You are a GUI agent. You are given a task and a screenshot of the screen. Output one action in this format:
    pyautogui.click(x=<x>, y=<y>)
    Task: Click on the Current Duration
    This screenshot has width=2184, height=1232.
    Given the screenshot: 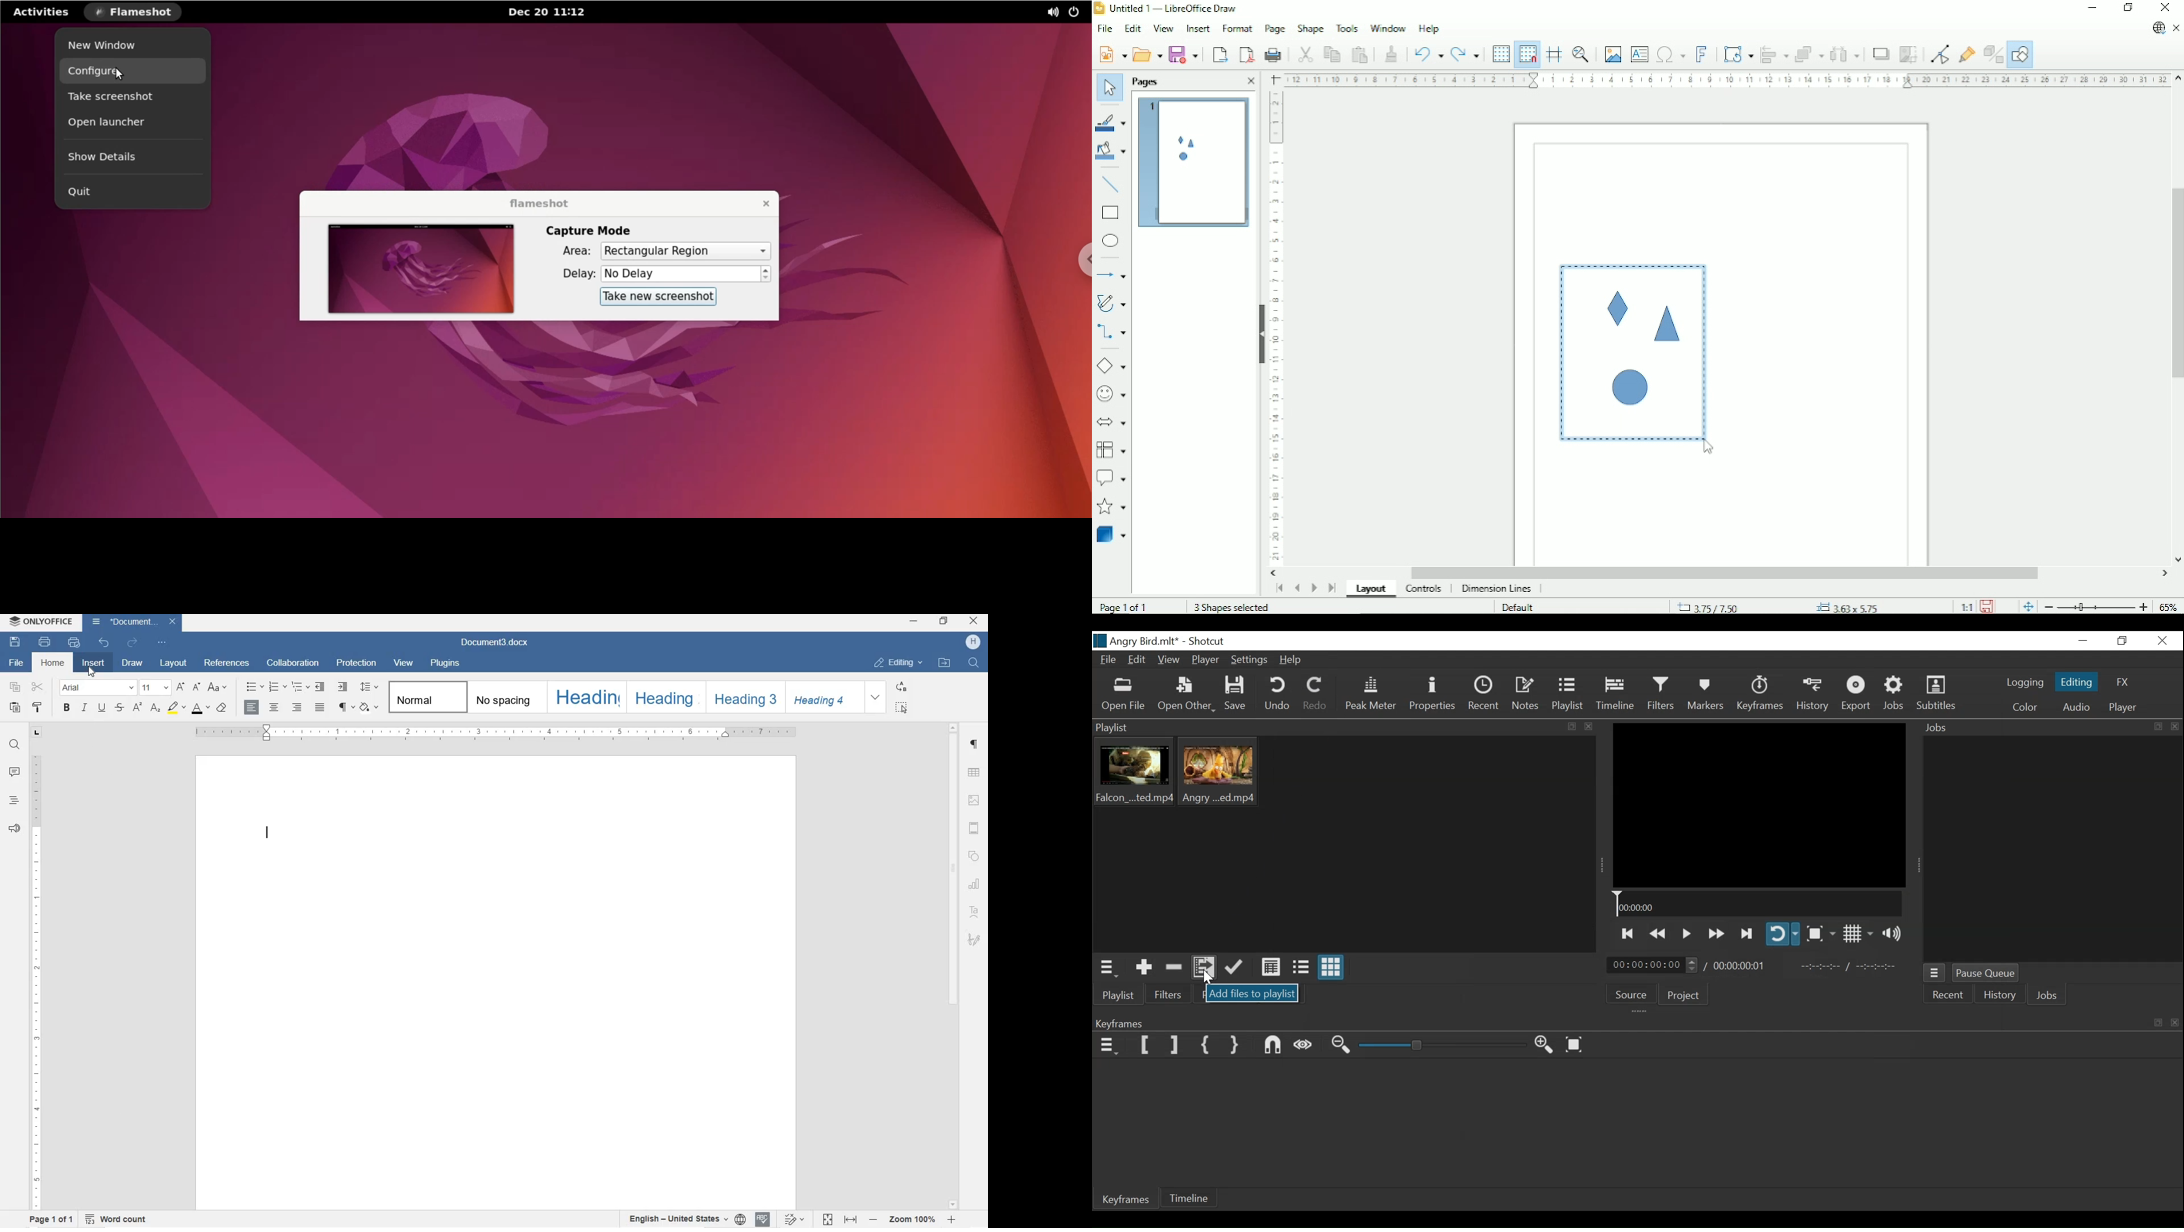 What is the action you would take?
    pyautogui.click(x=1653, y=966)
    